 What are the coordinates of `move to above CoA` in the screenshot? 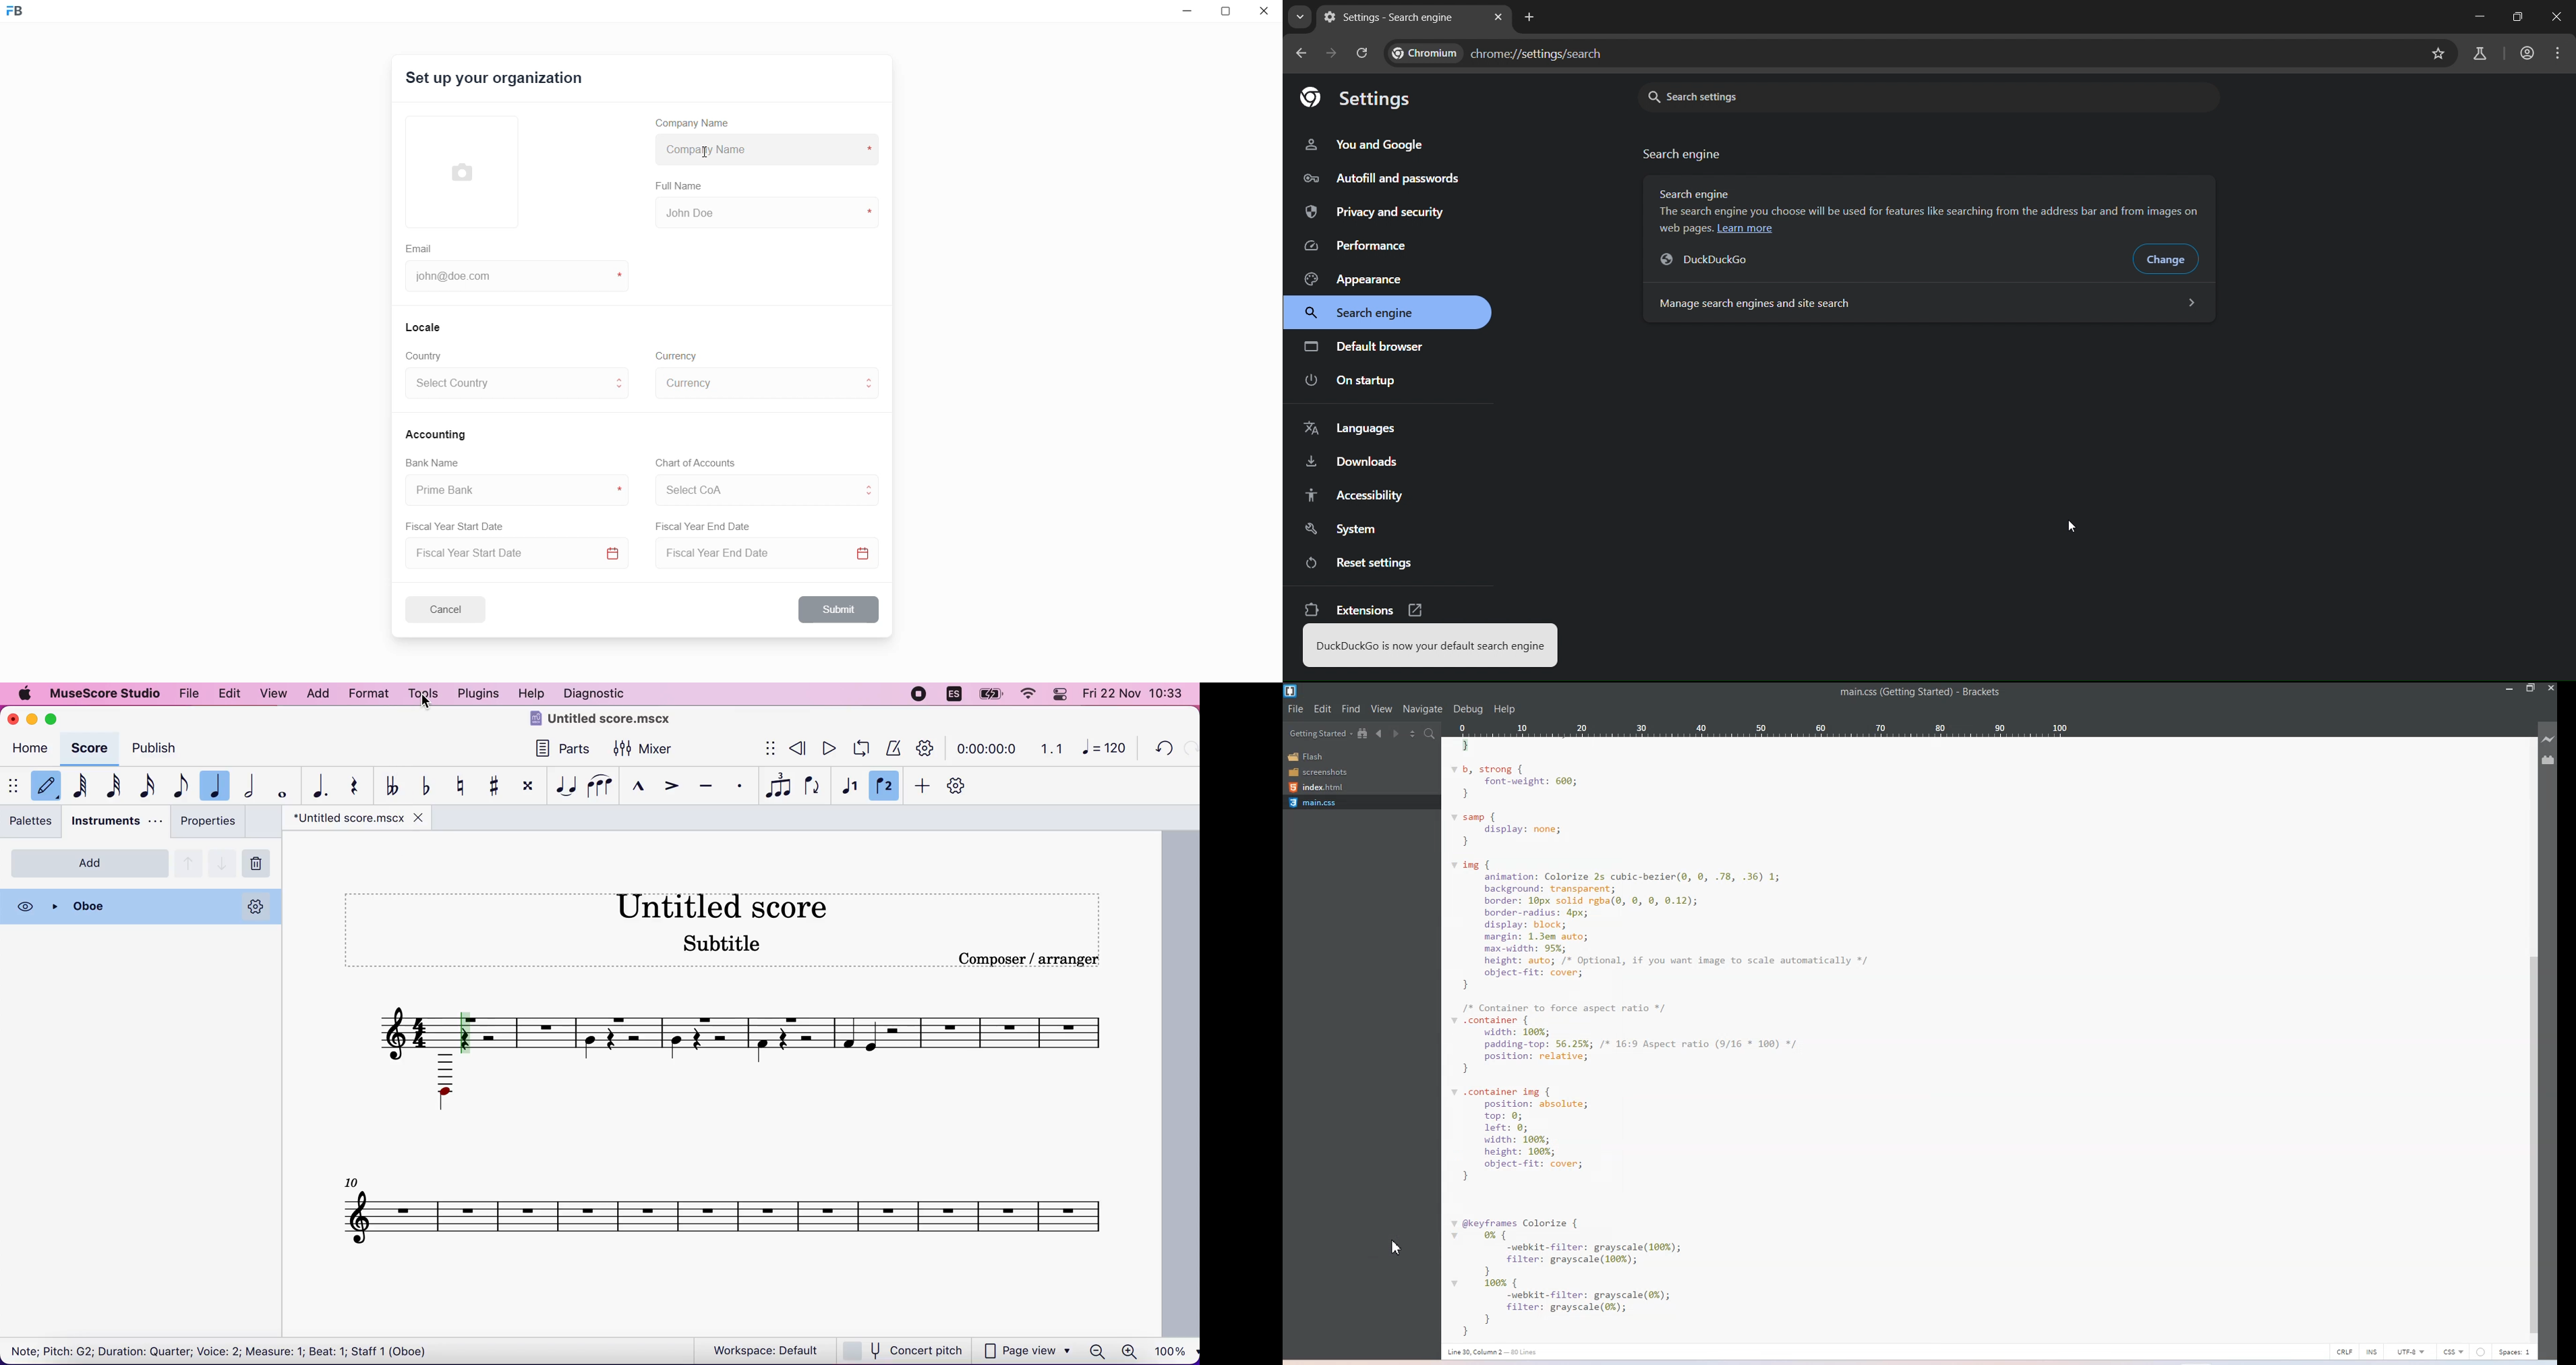 It's located at (872, 484).